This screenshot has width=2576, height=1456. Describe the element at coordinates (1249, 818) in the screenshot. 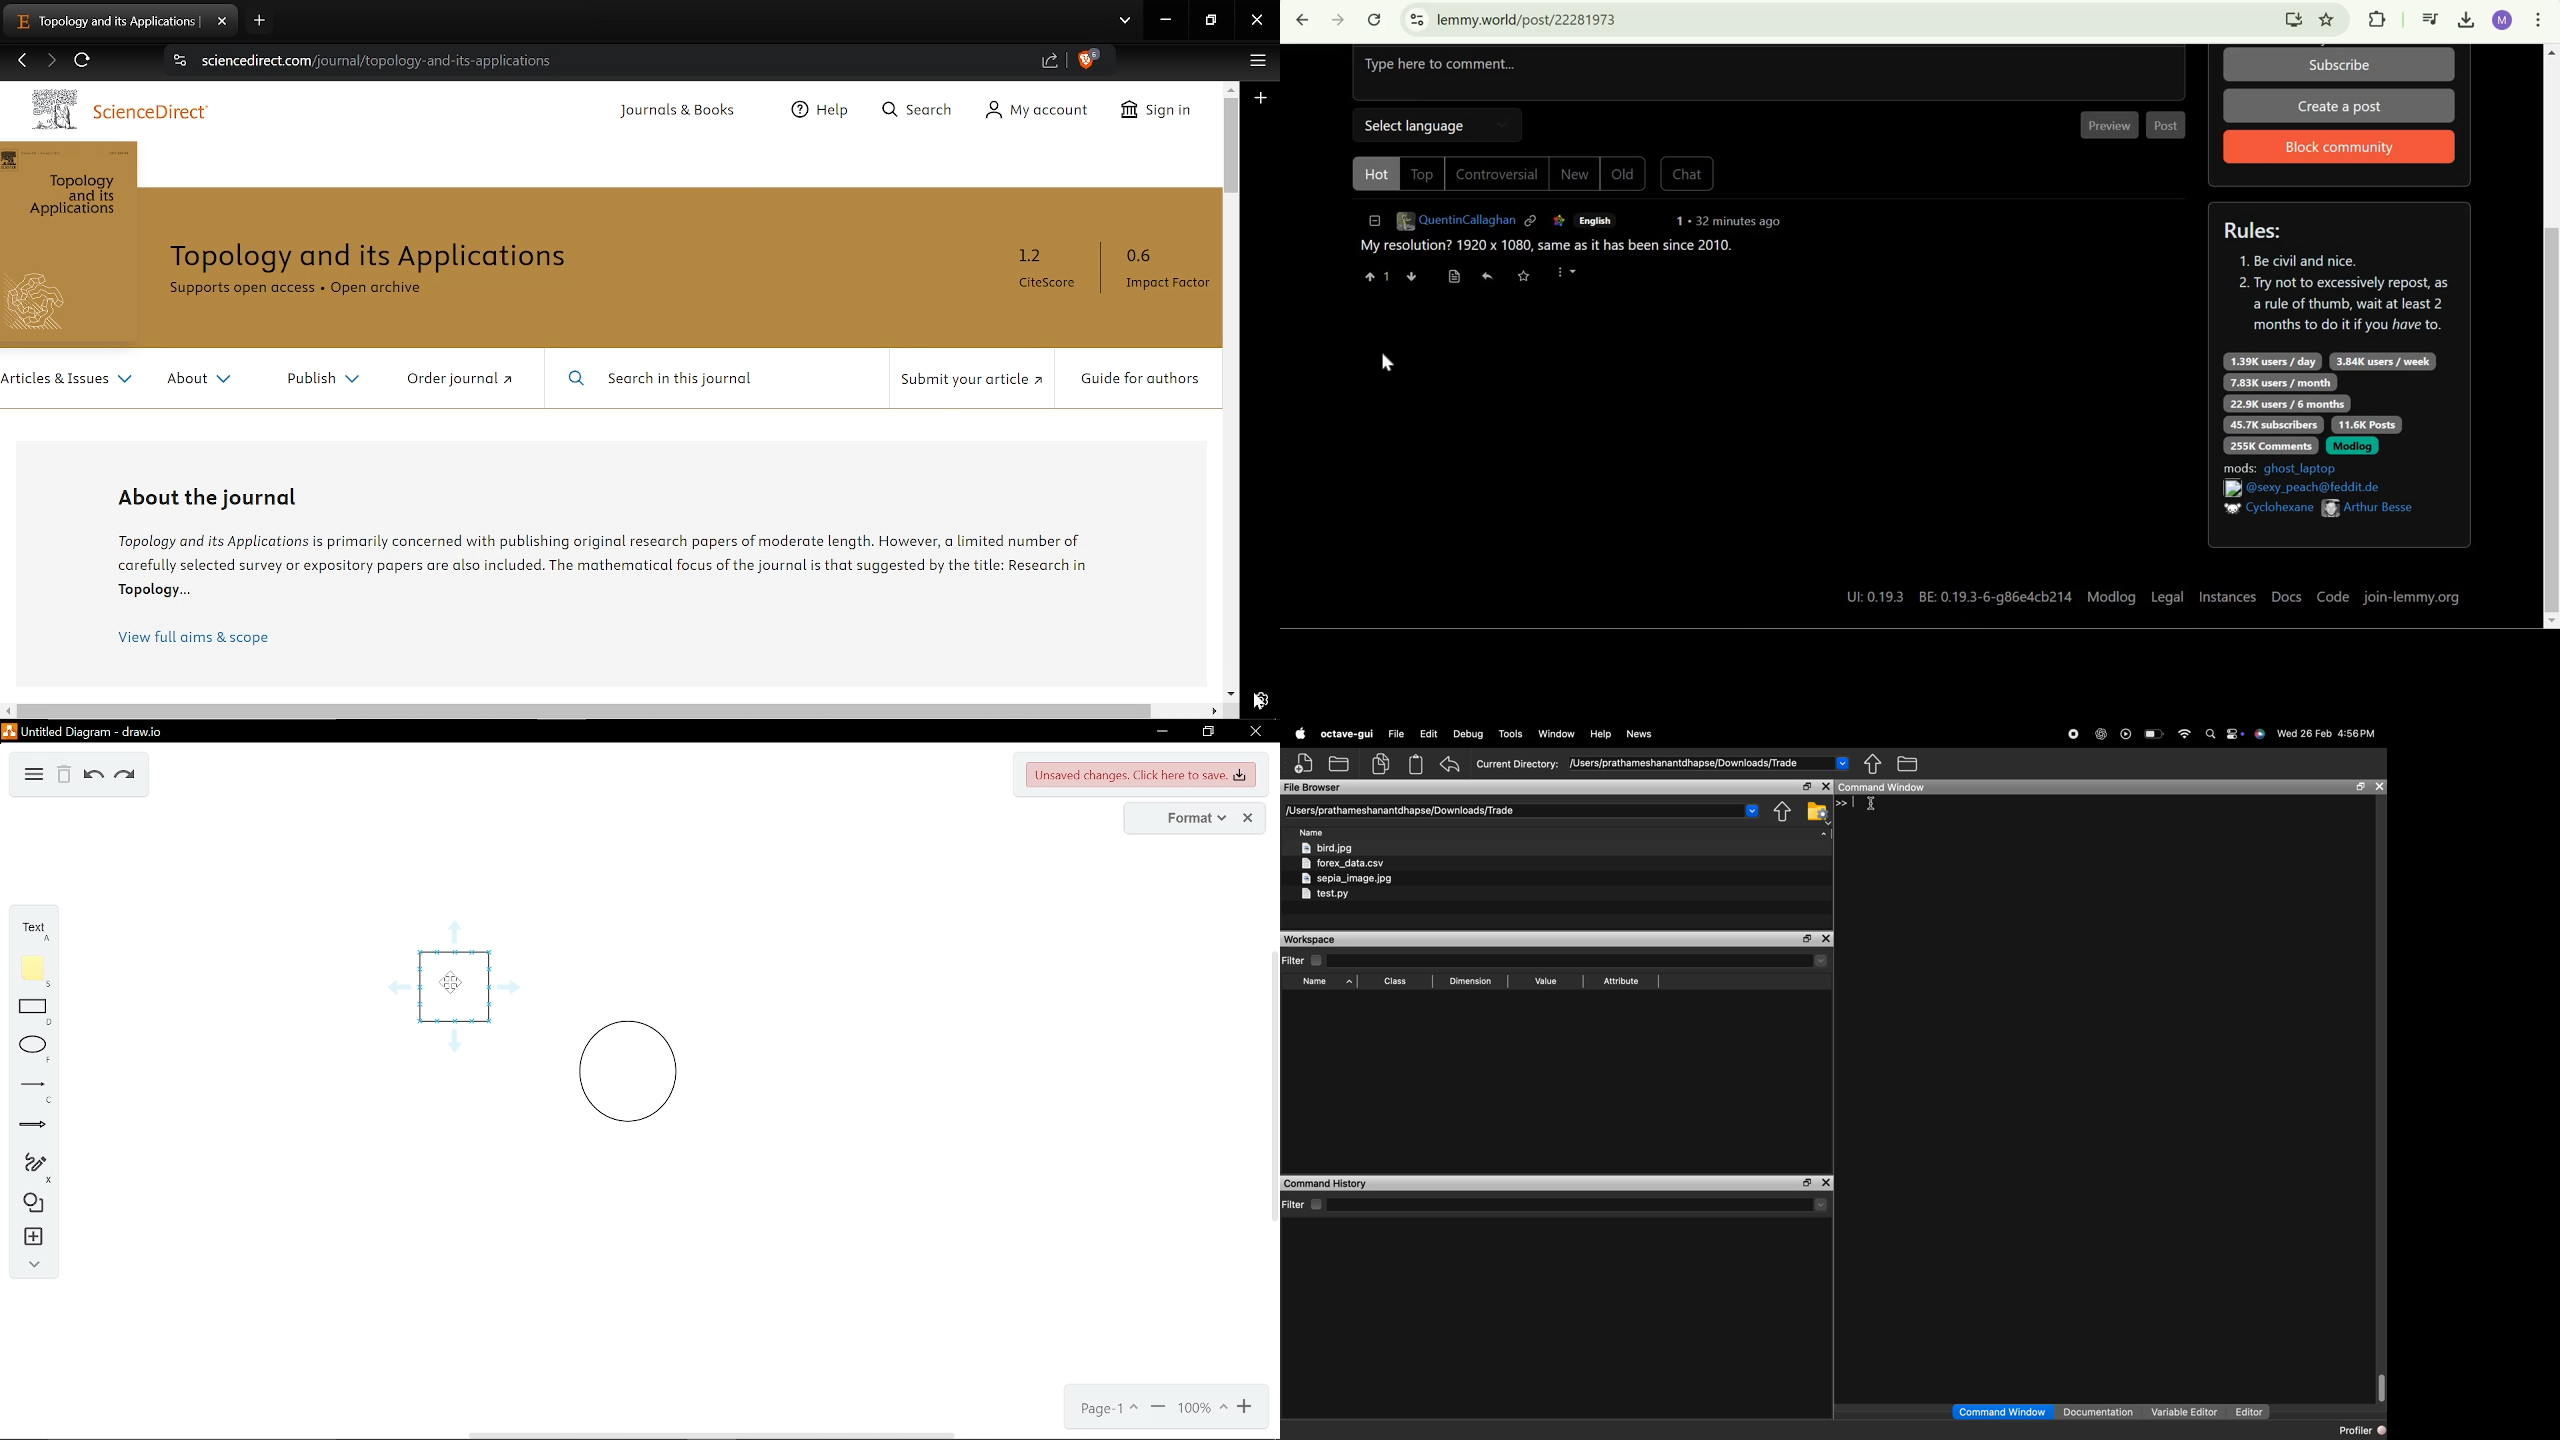

I see `close format` at that location.